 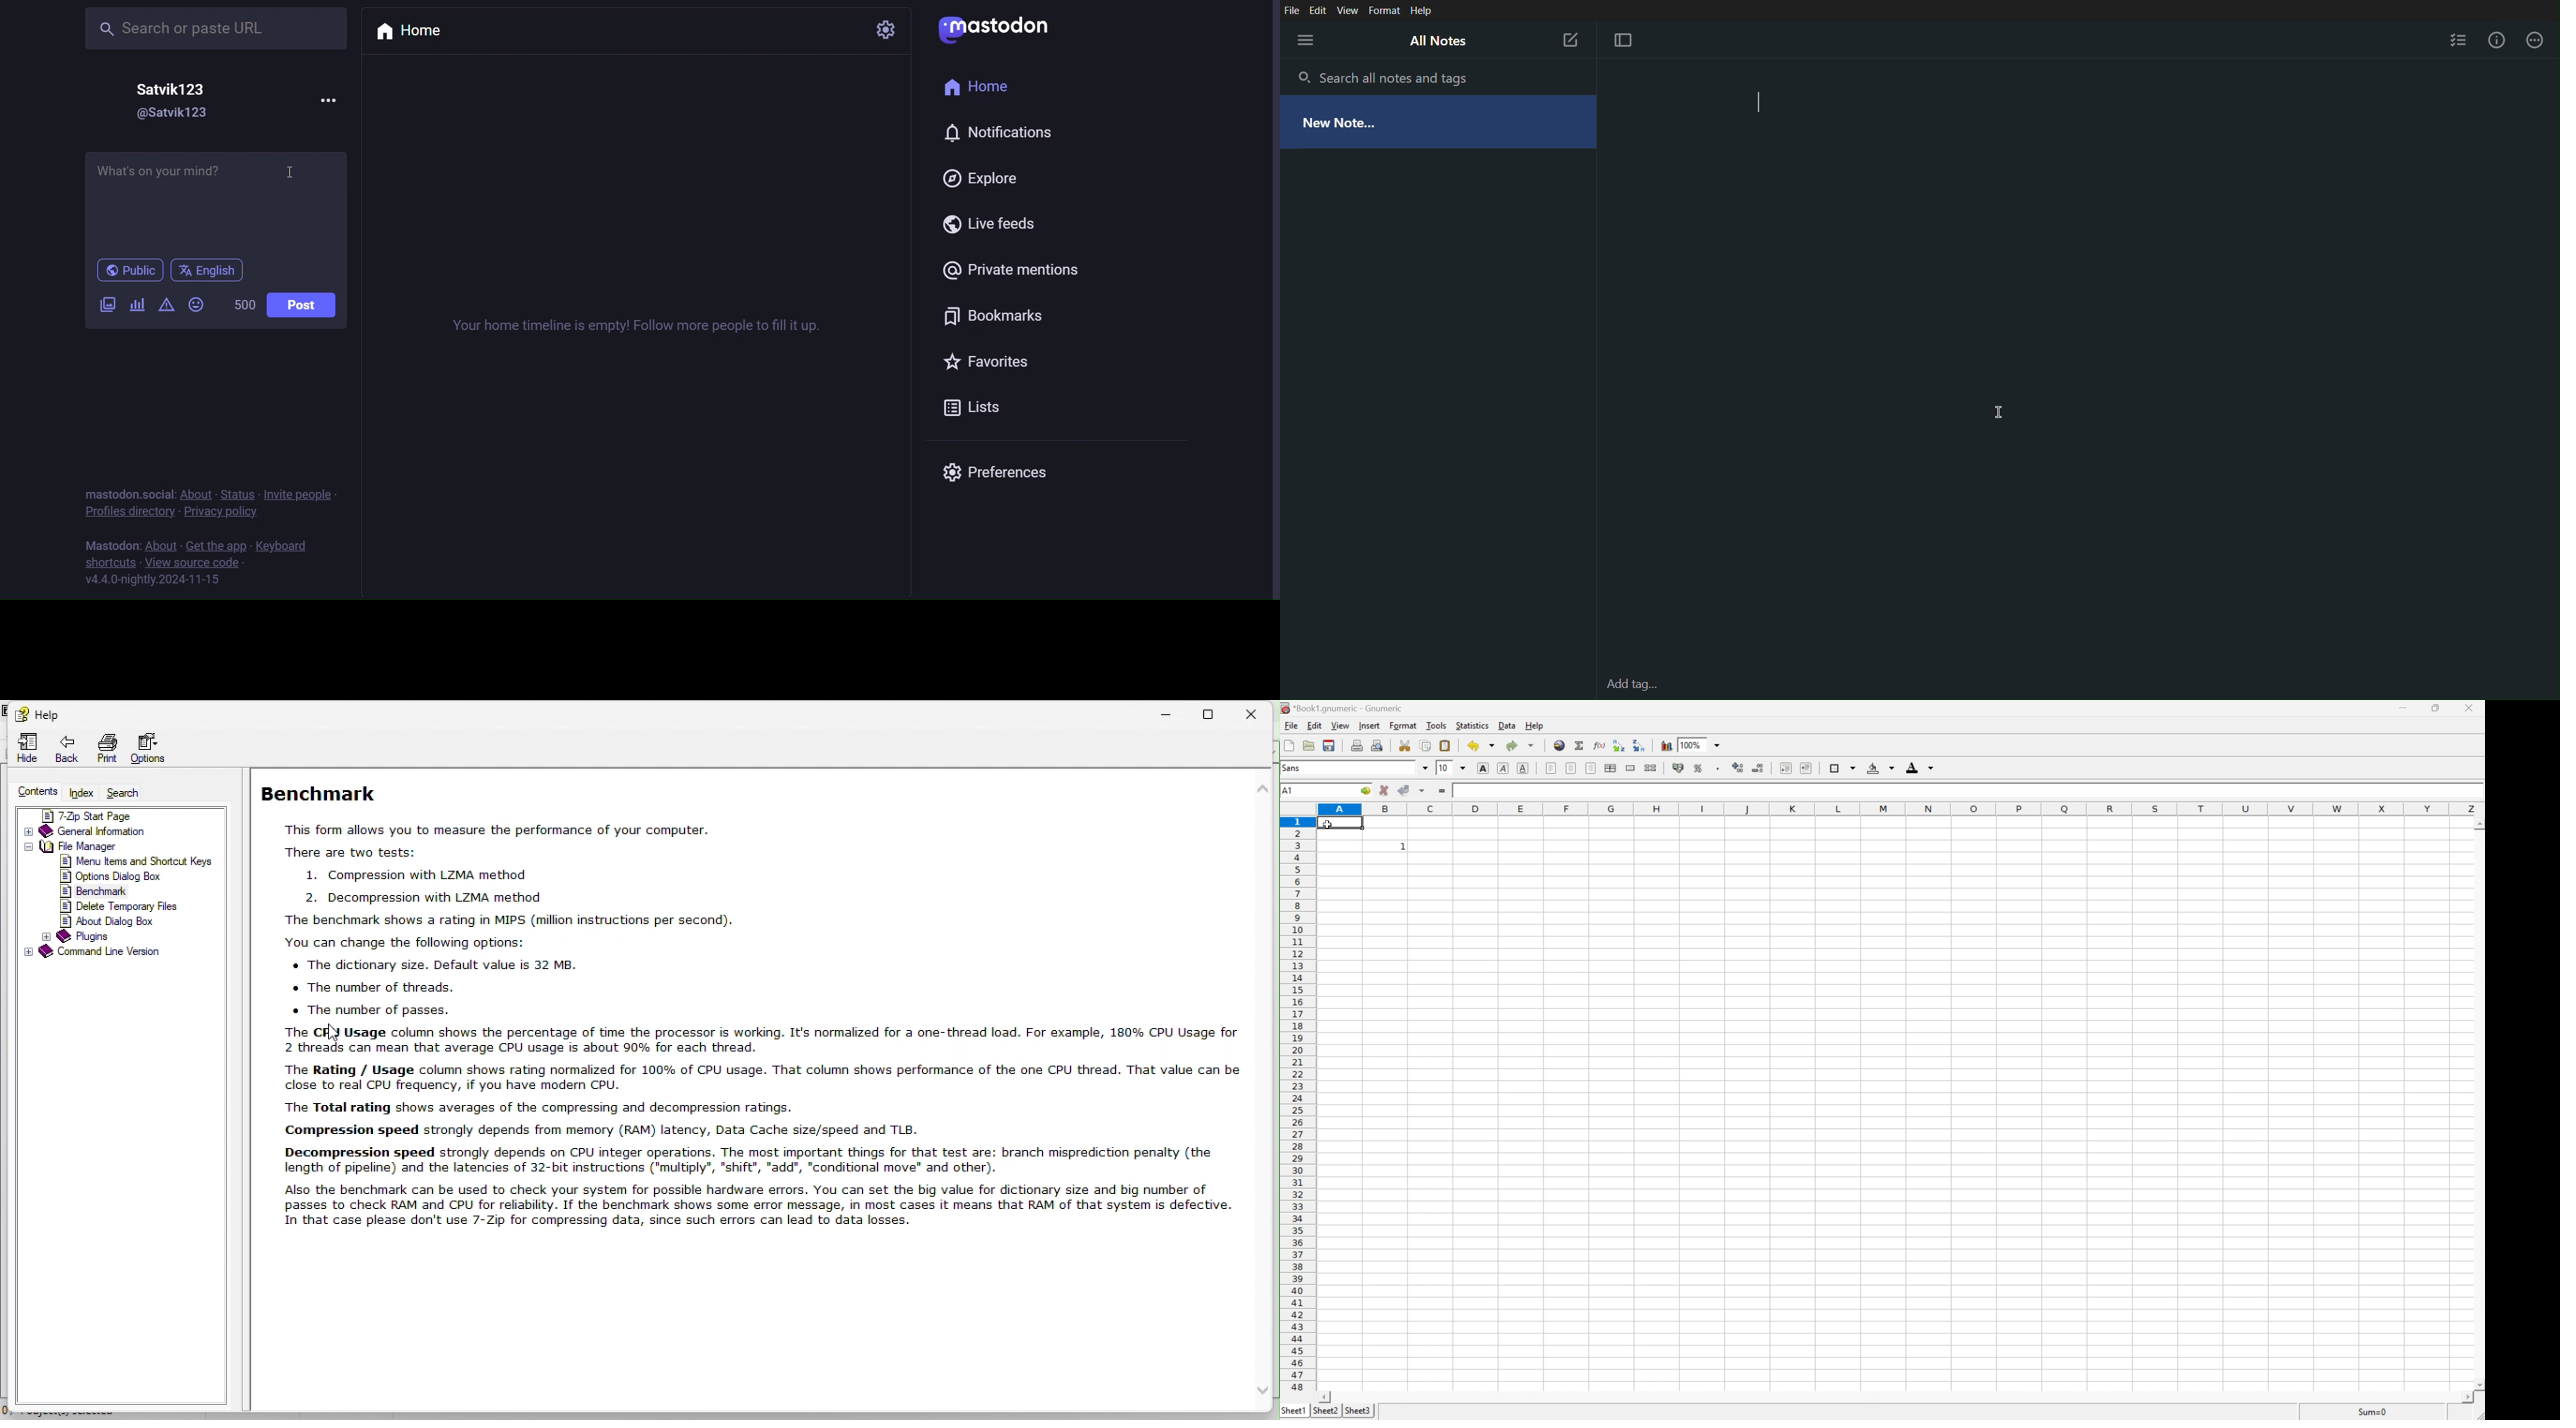 What do you see at coordinates (1699, 767) in the screenshot?
I see `format selection as percentage` at bounding box center [1699, 767].